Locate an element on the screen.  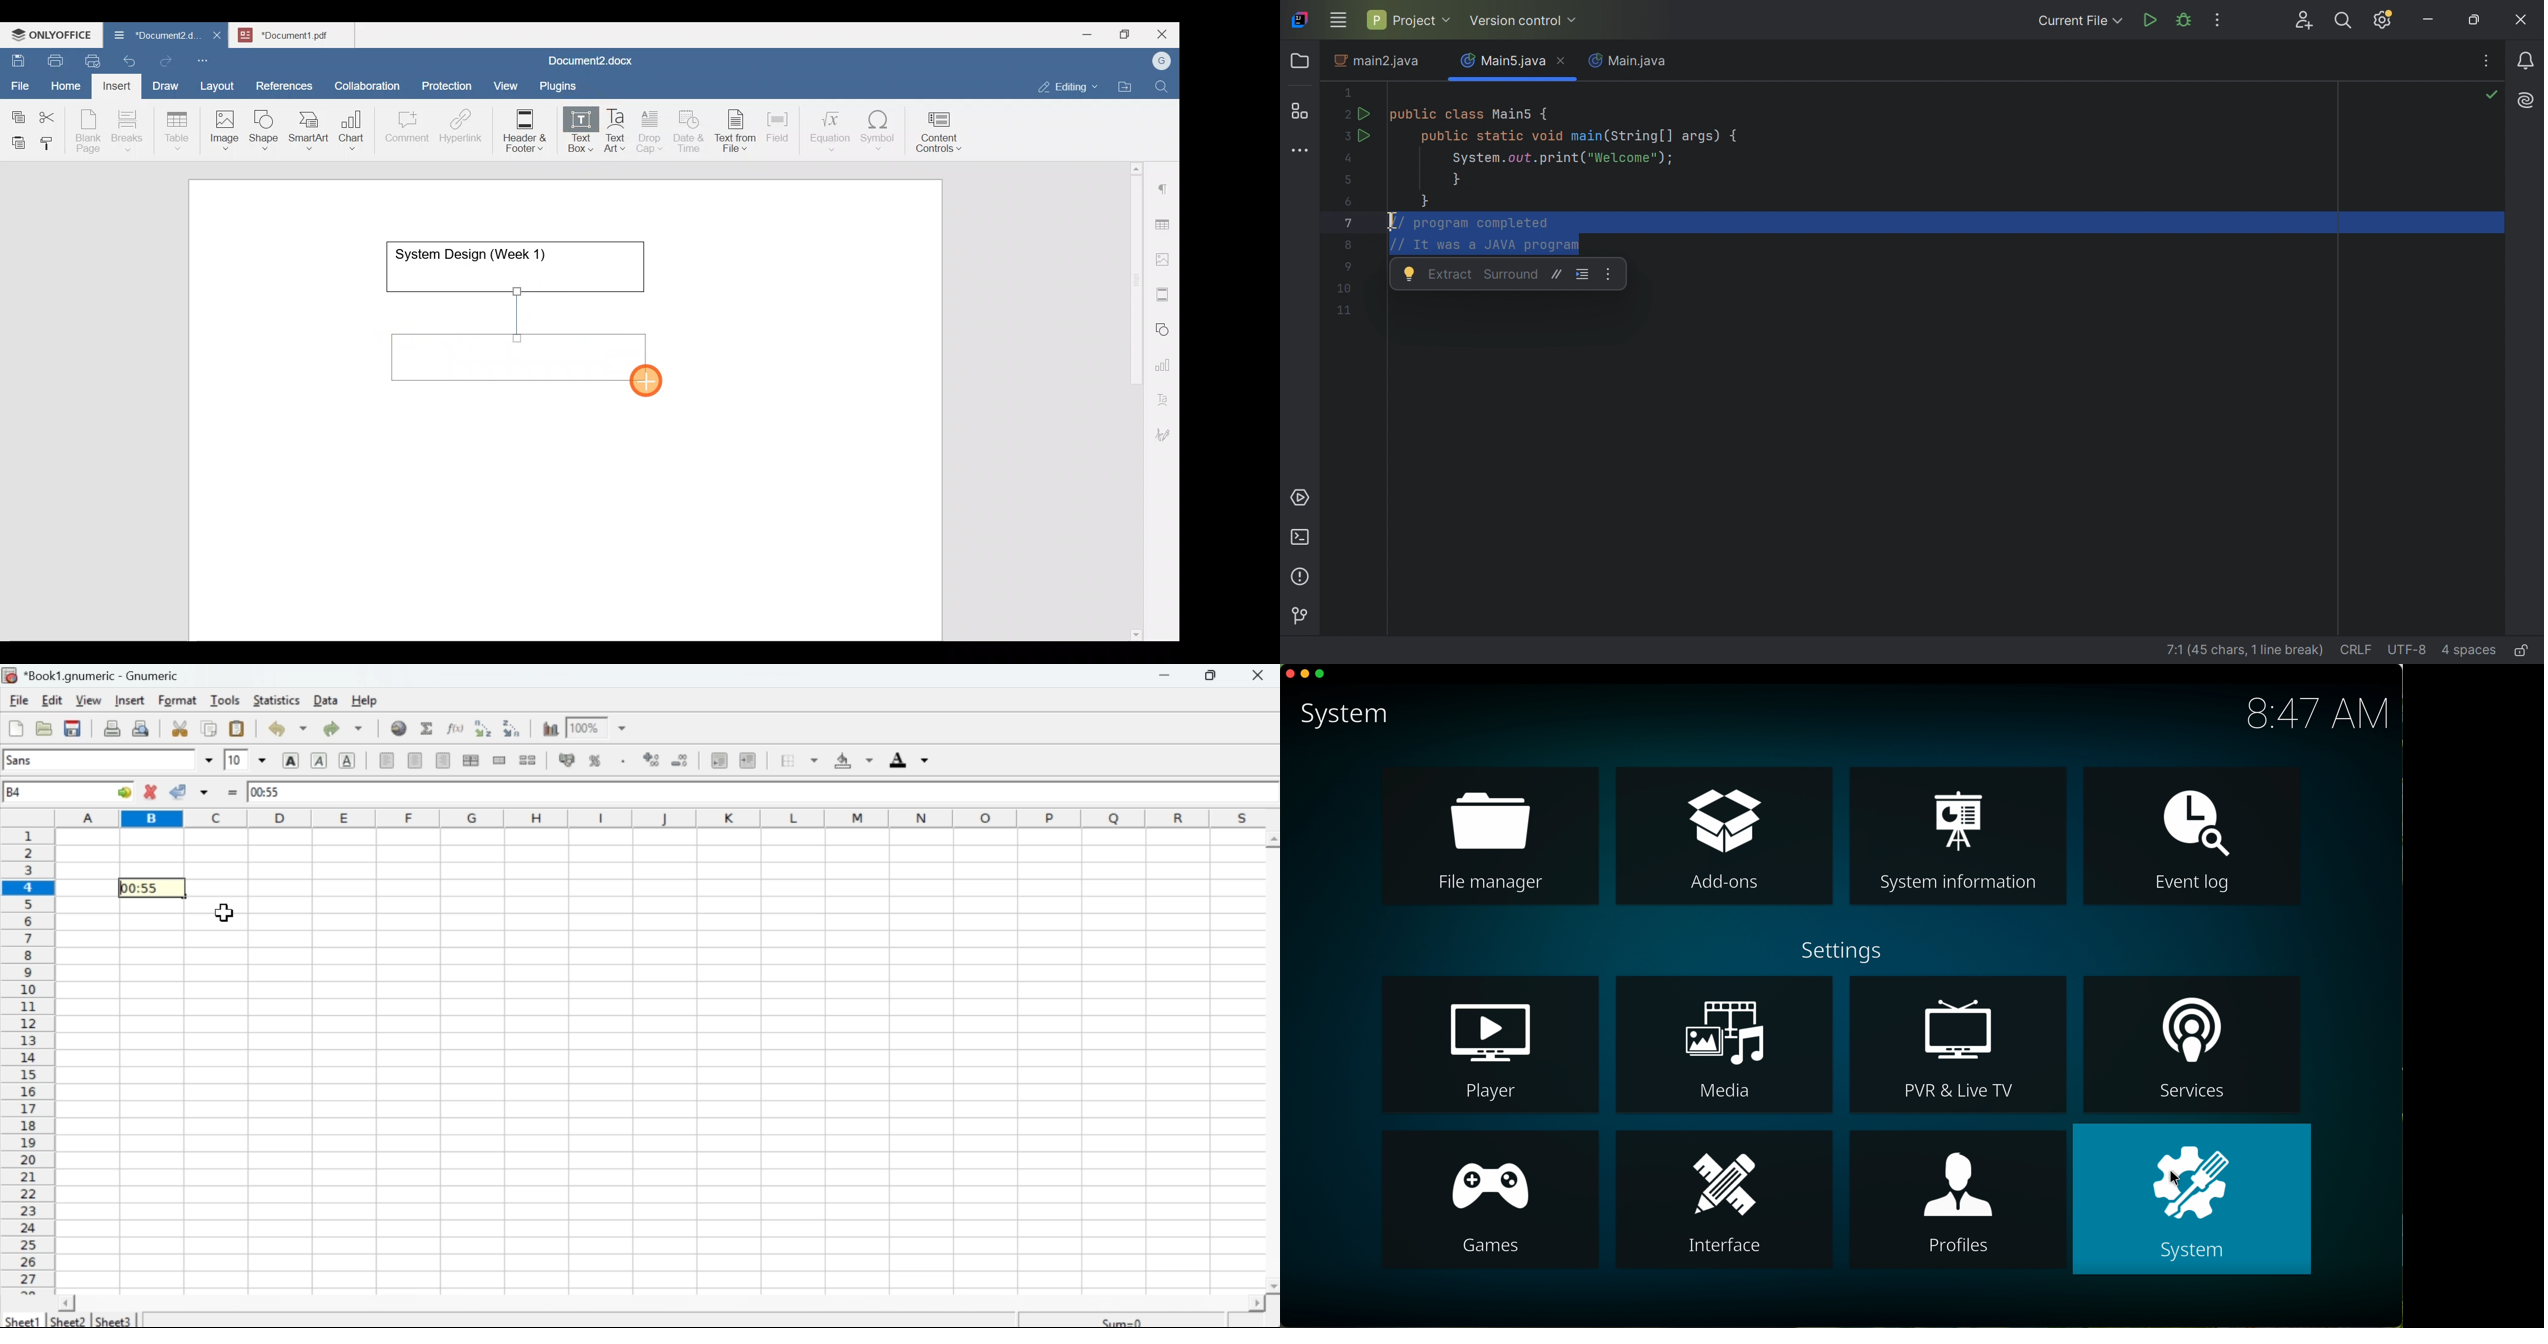
down is located at coordinates (264, 760).